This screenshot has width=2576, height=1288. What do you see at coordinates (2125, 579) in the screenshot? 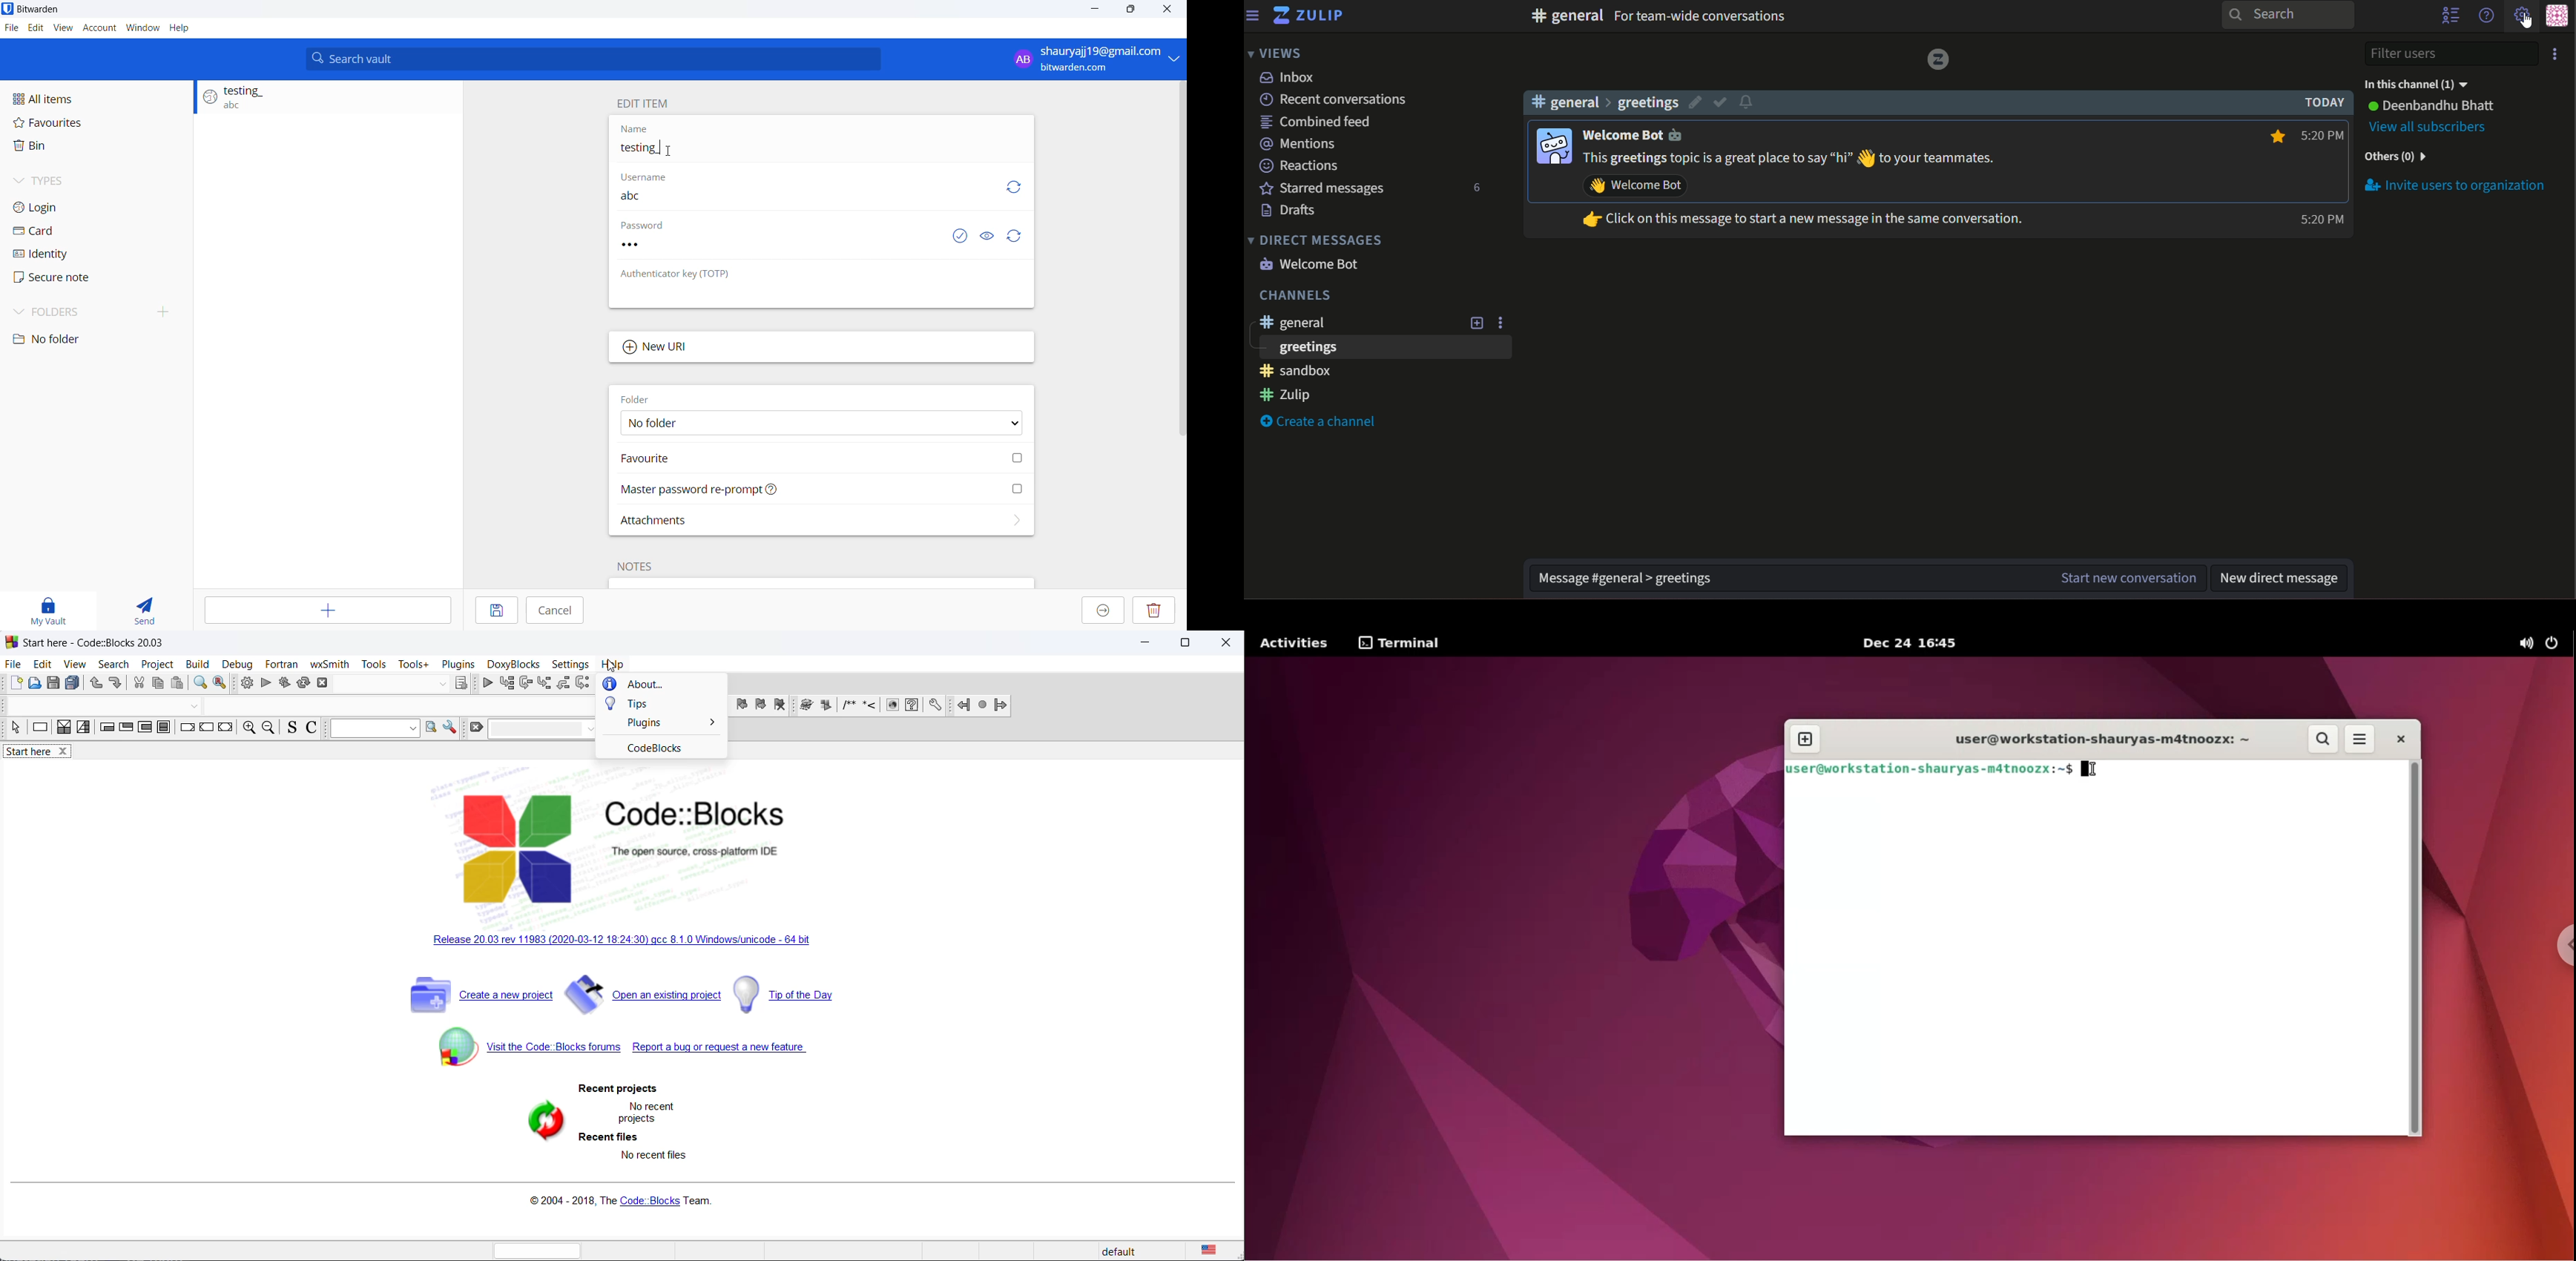
I see `new chat` at bounding box center [2125, 579].